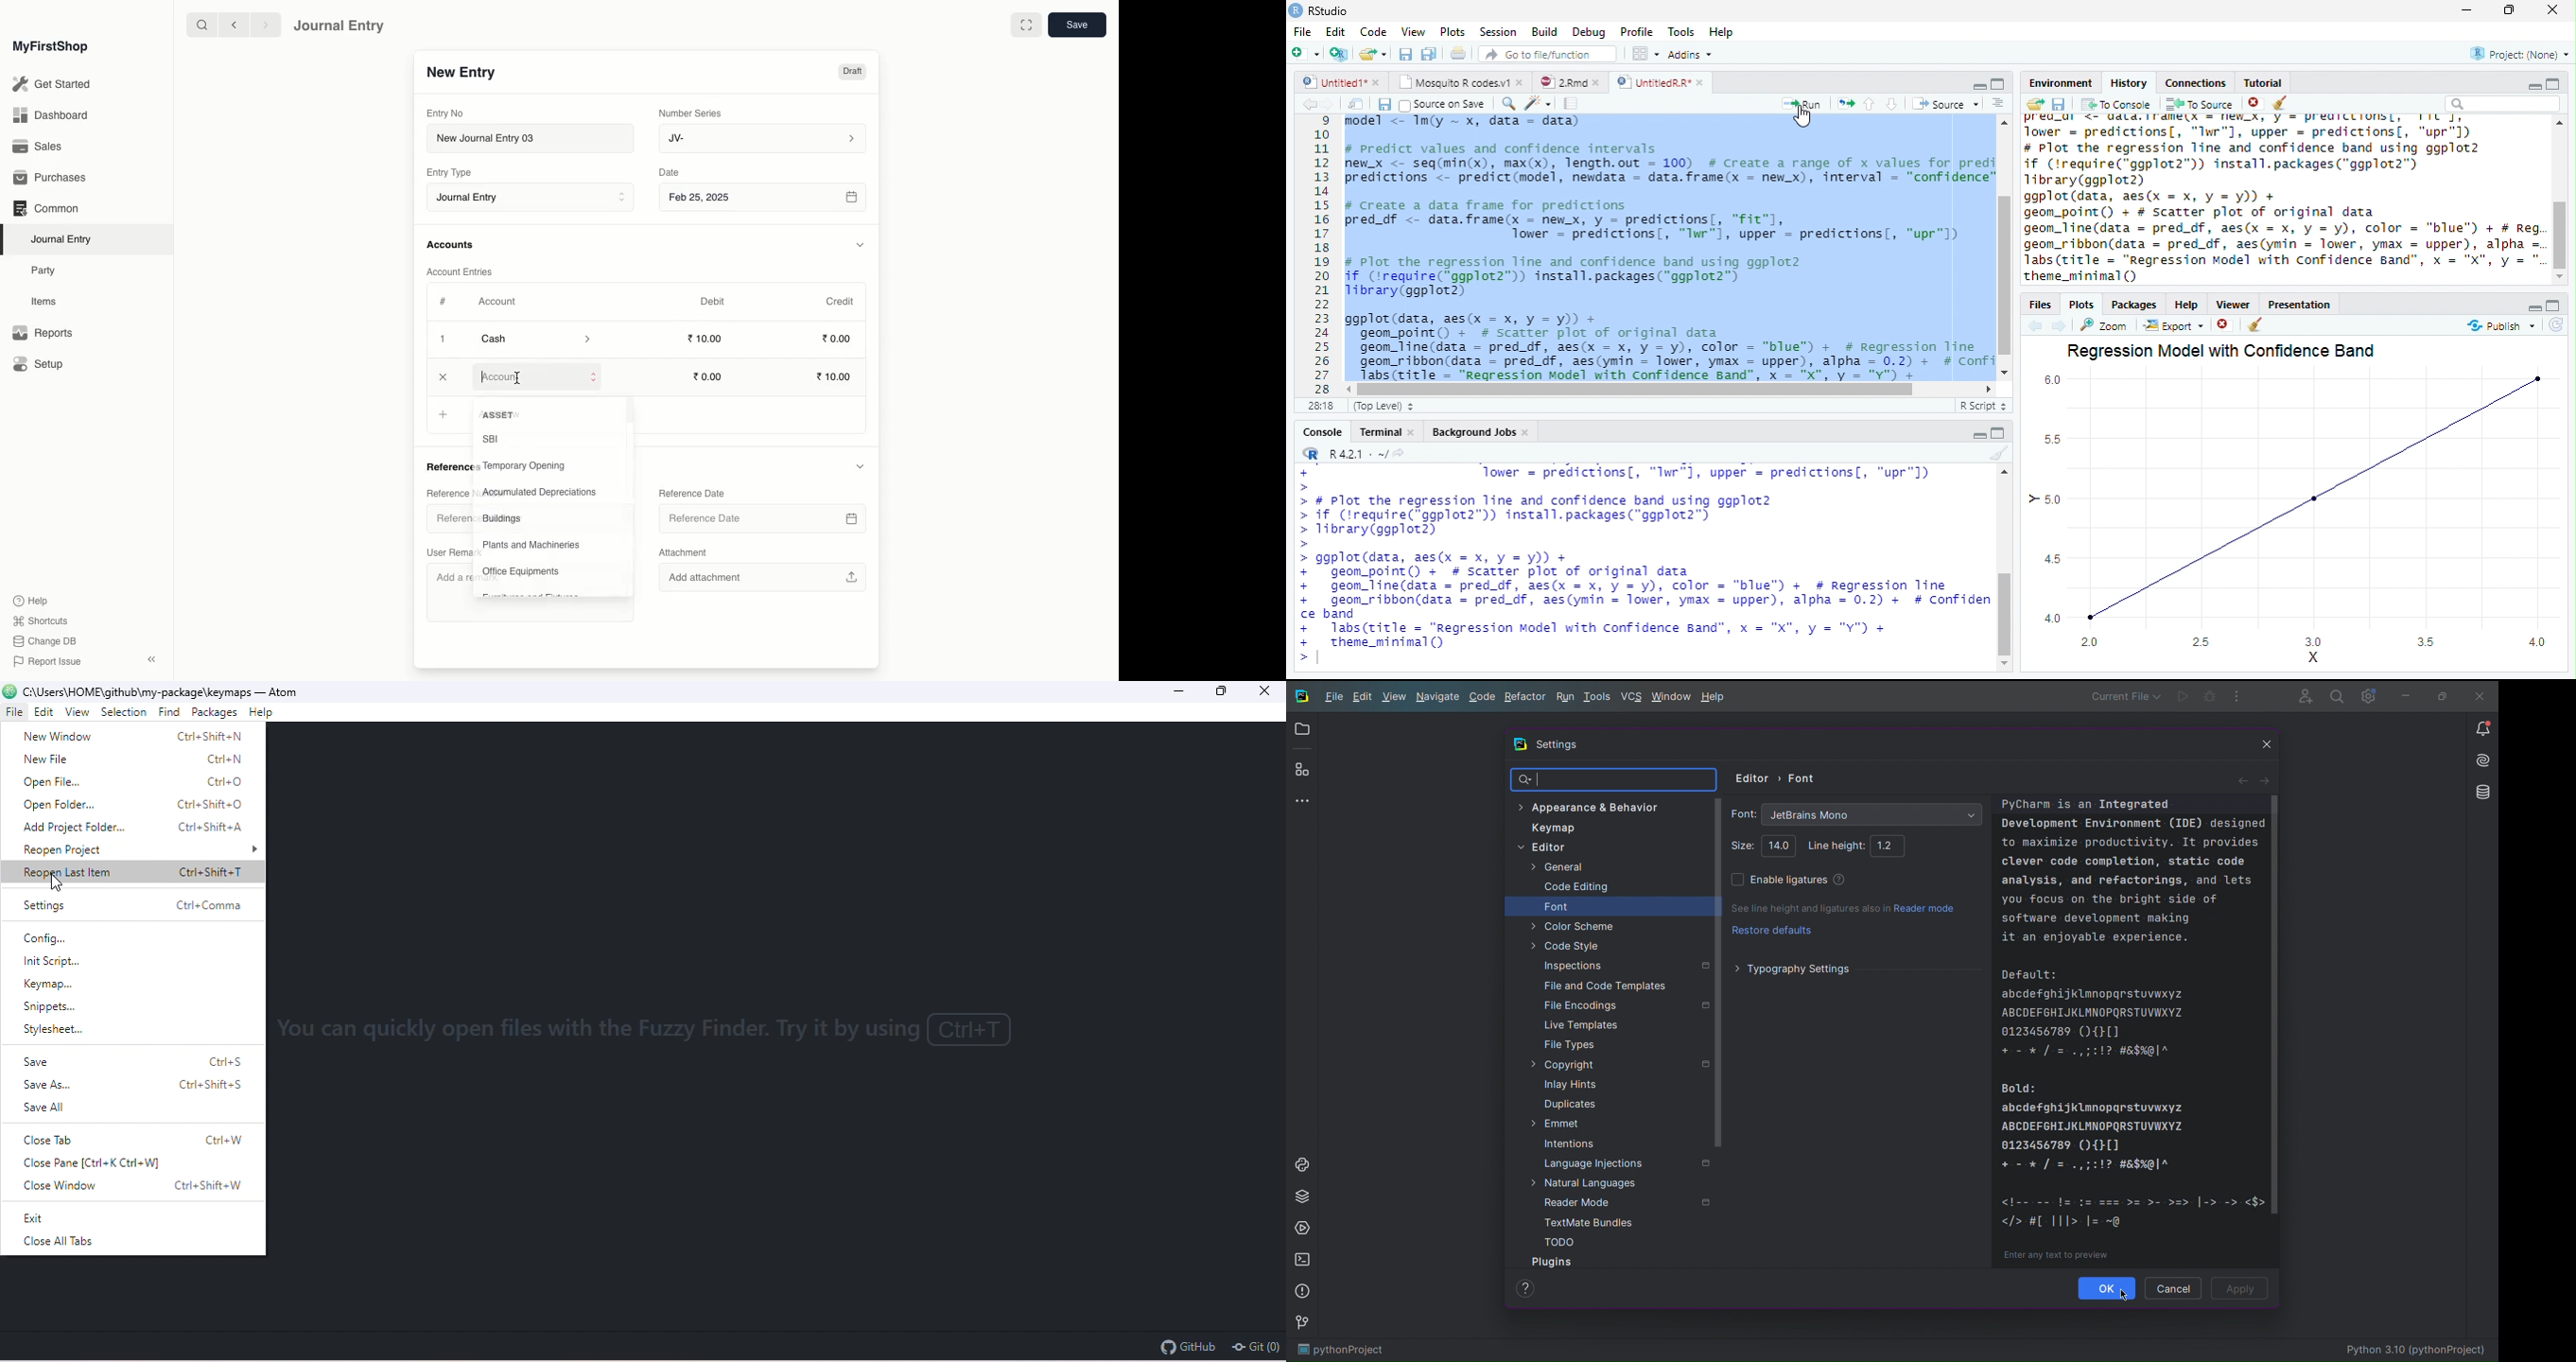  I want to click on Journal Entry, so click(535, 198).